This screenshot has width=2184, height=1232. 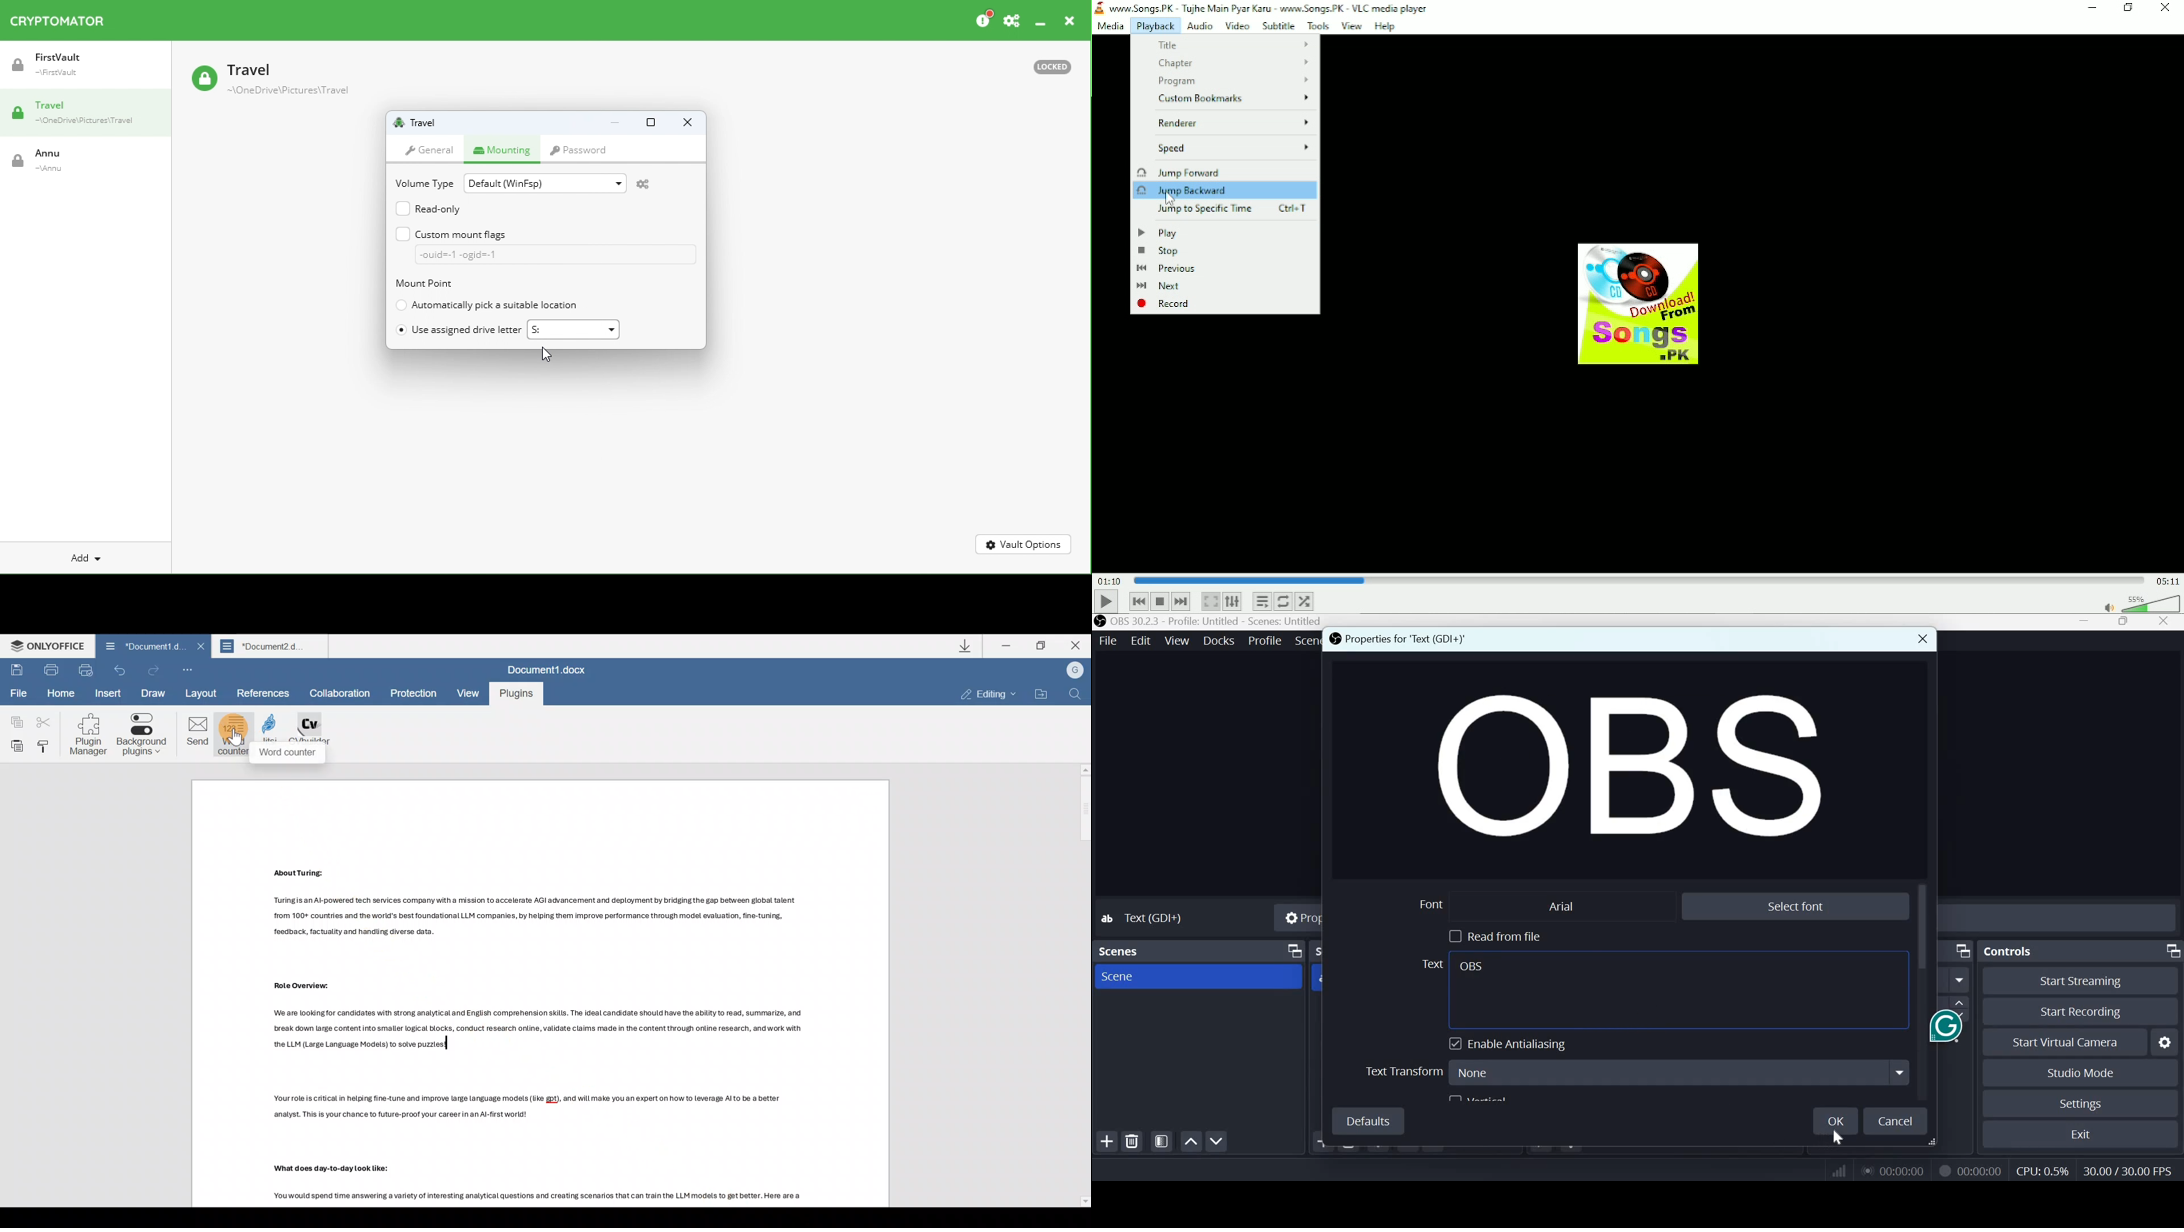 What do you see at coordinates (60, 692) in the screenshot?
I see `Home` at bounding box center [60, 692].